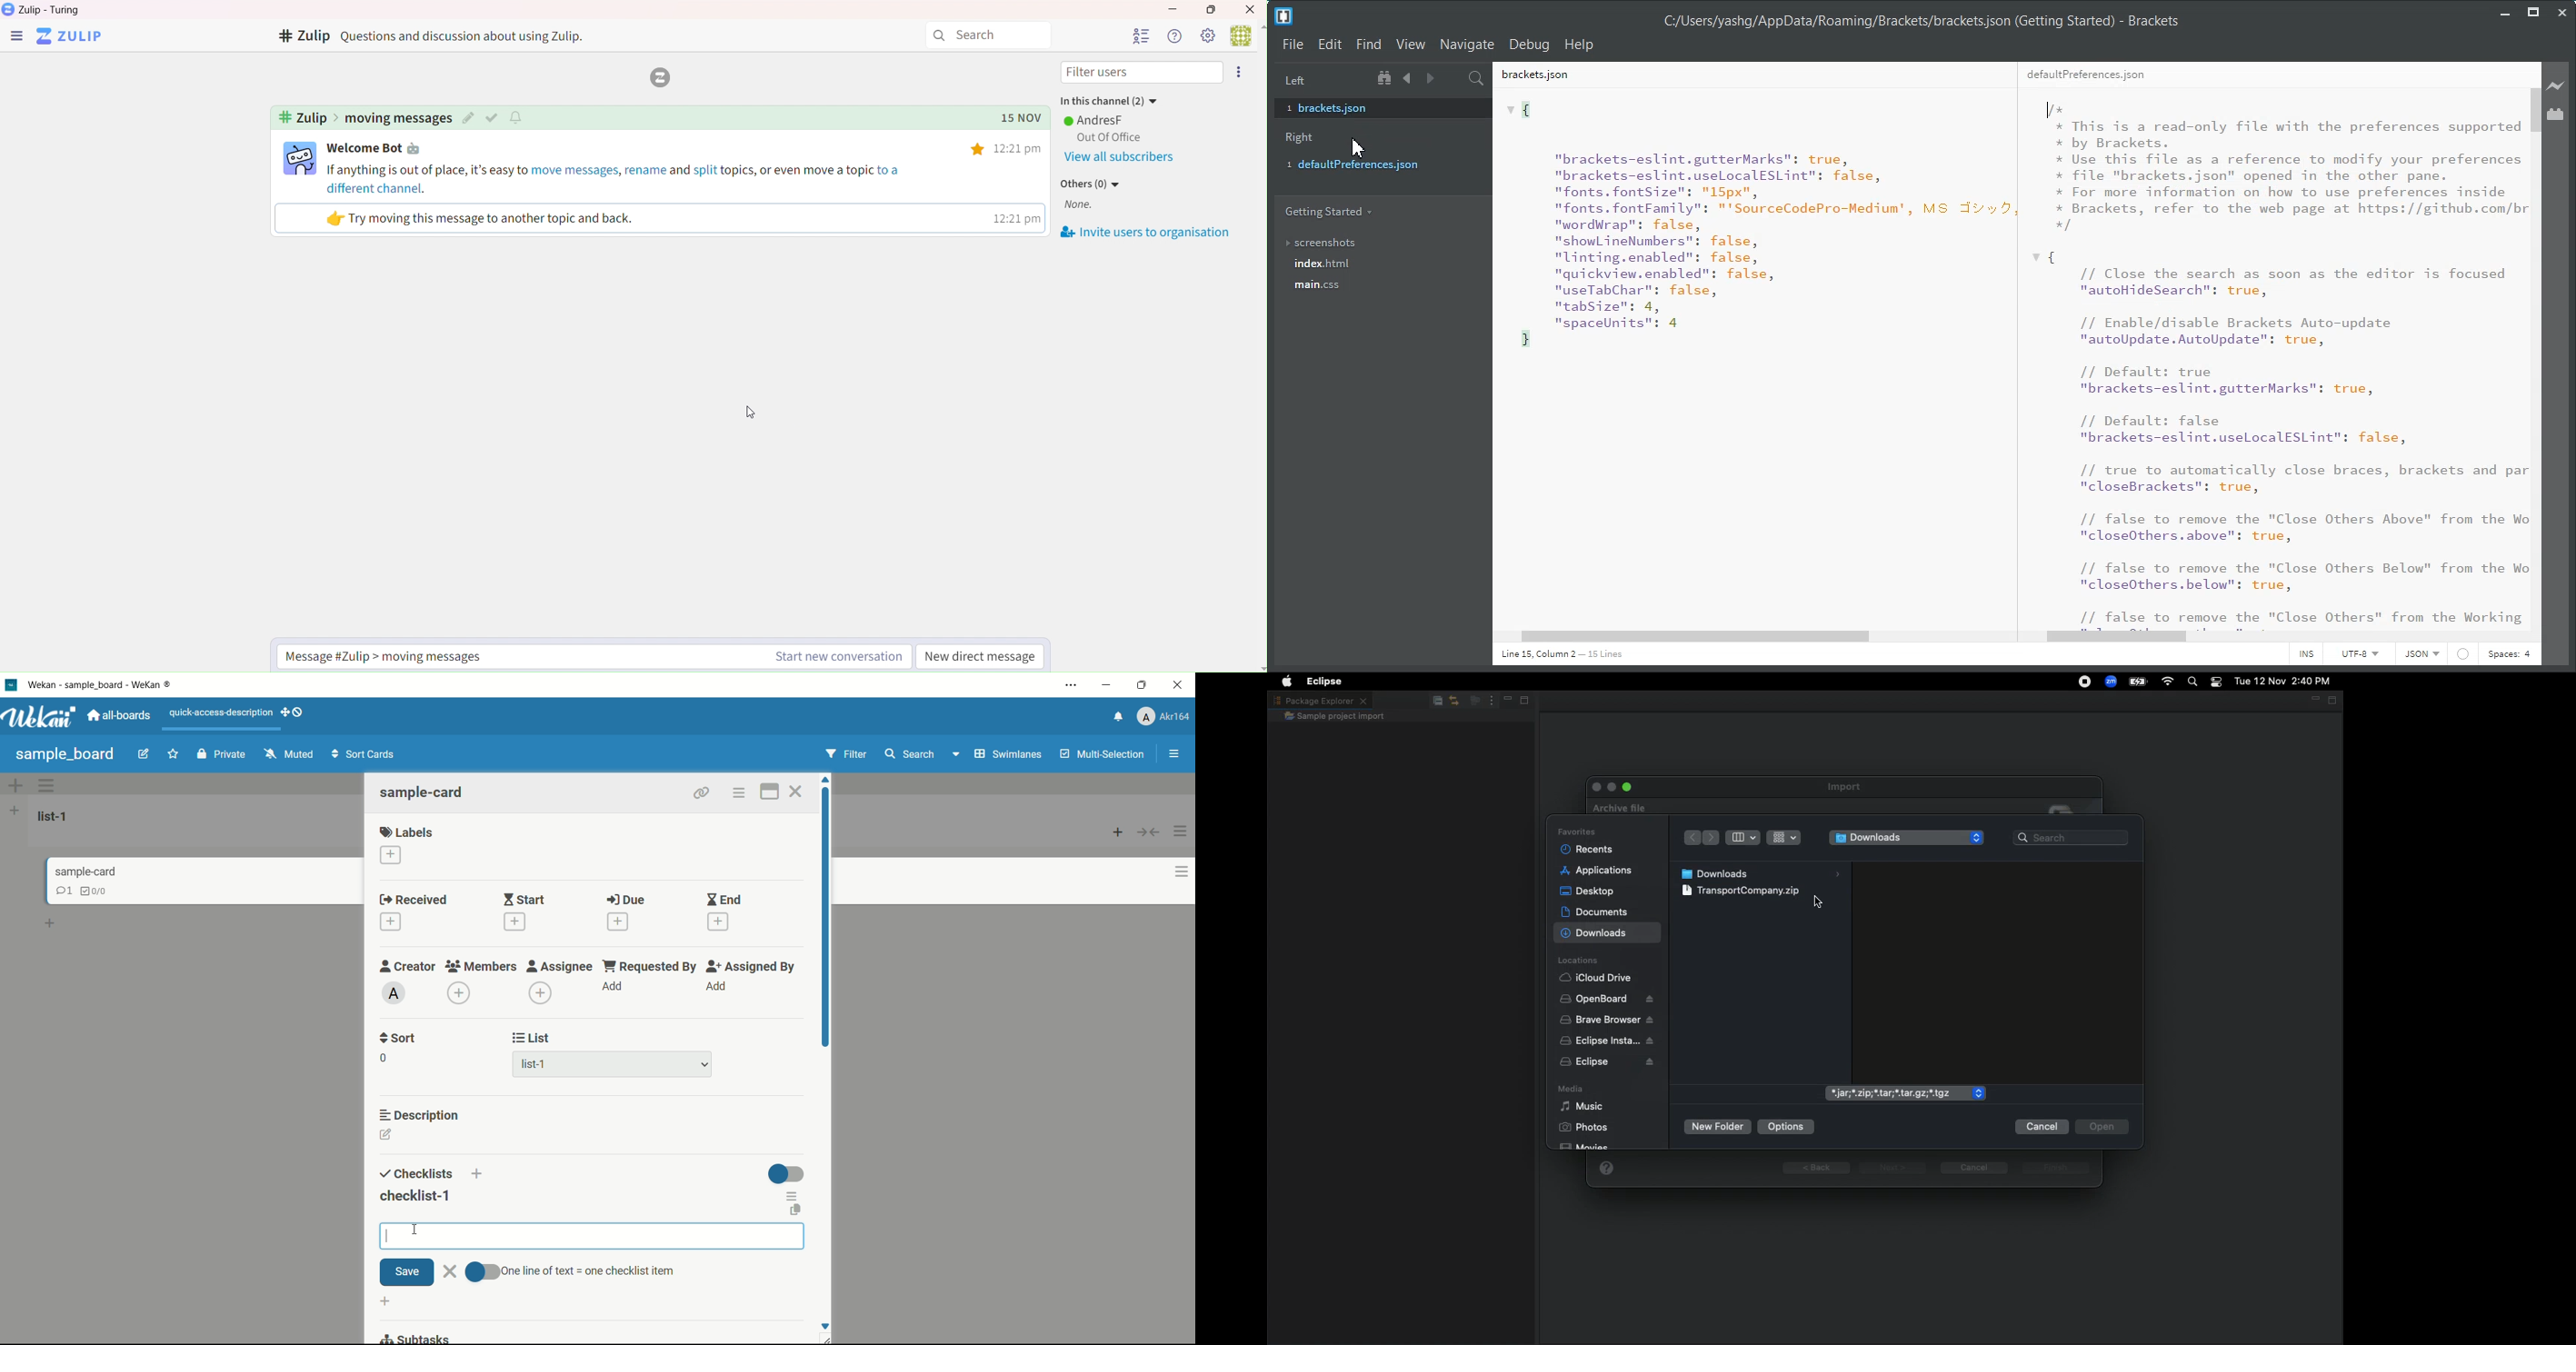 The width and height of the screenshot is (2576, 1372). I want to click on Close, so click(2561, 13).